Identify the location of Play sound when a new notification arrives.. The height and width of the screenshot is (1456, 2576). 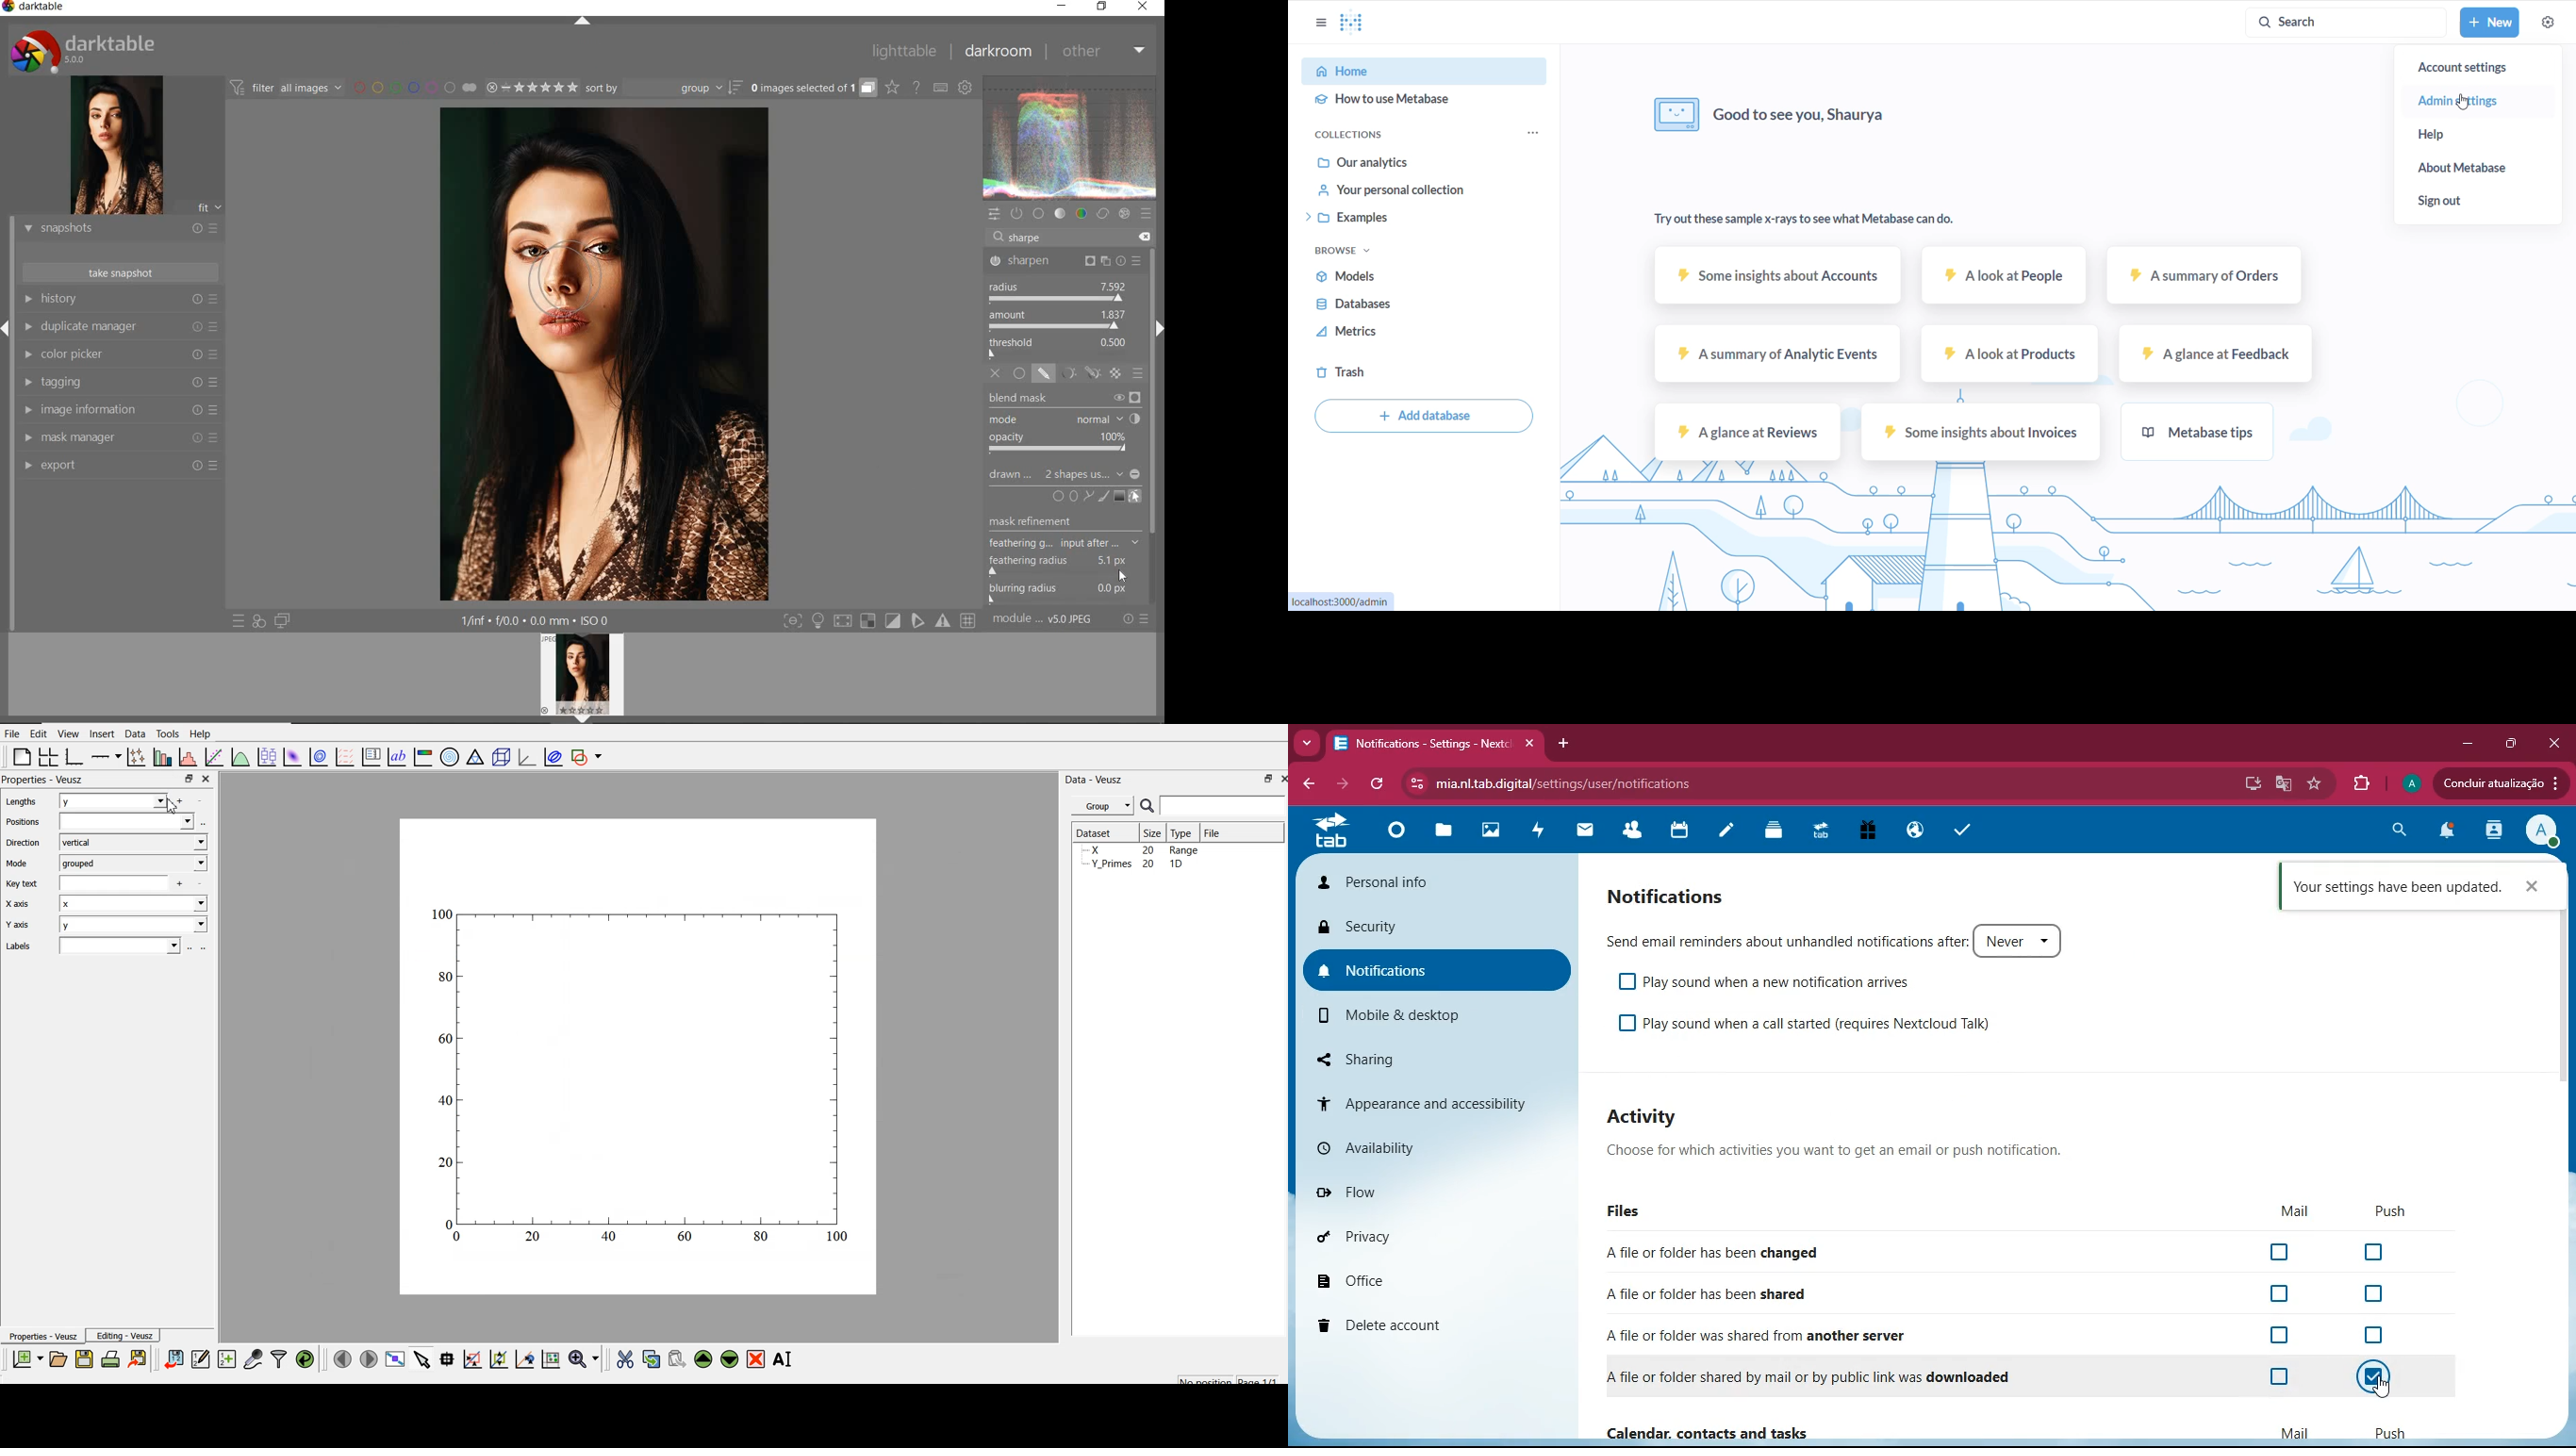
(1768, 981).